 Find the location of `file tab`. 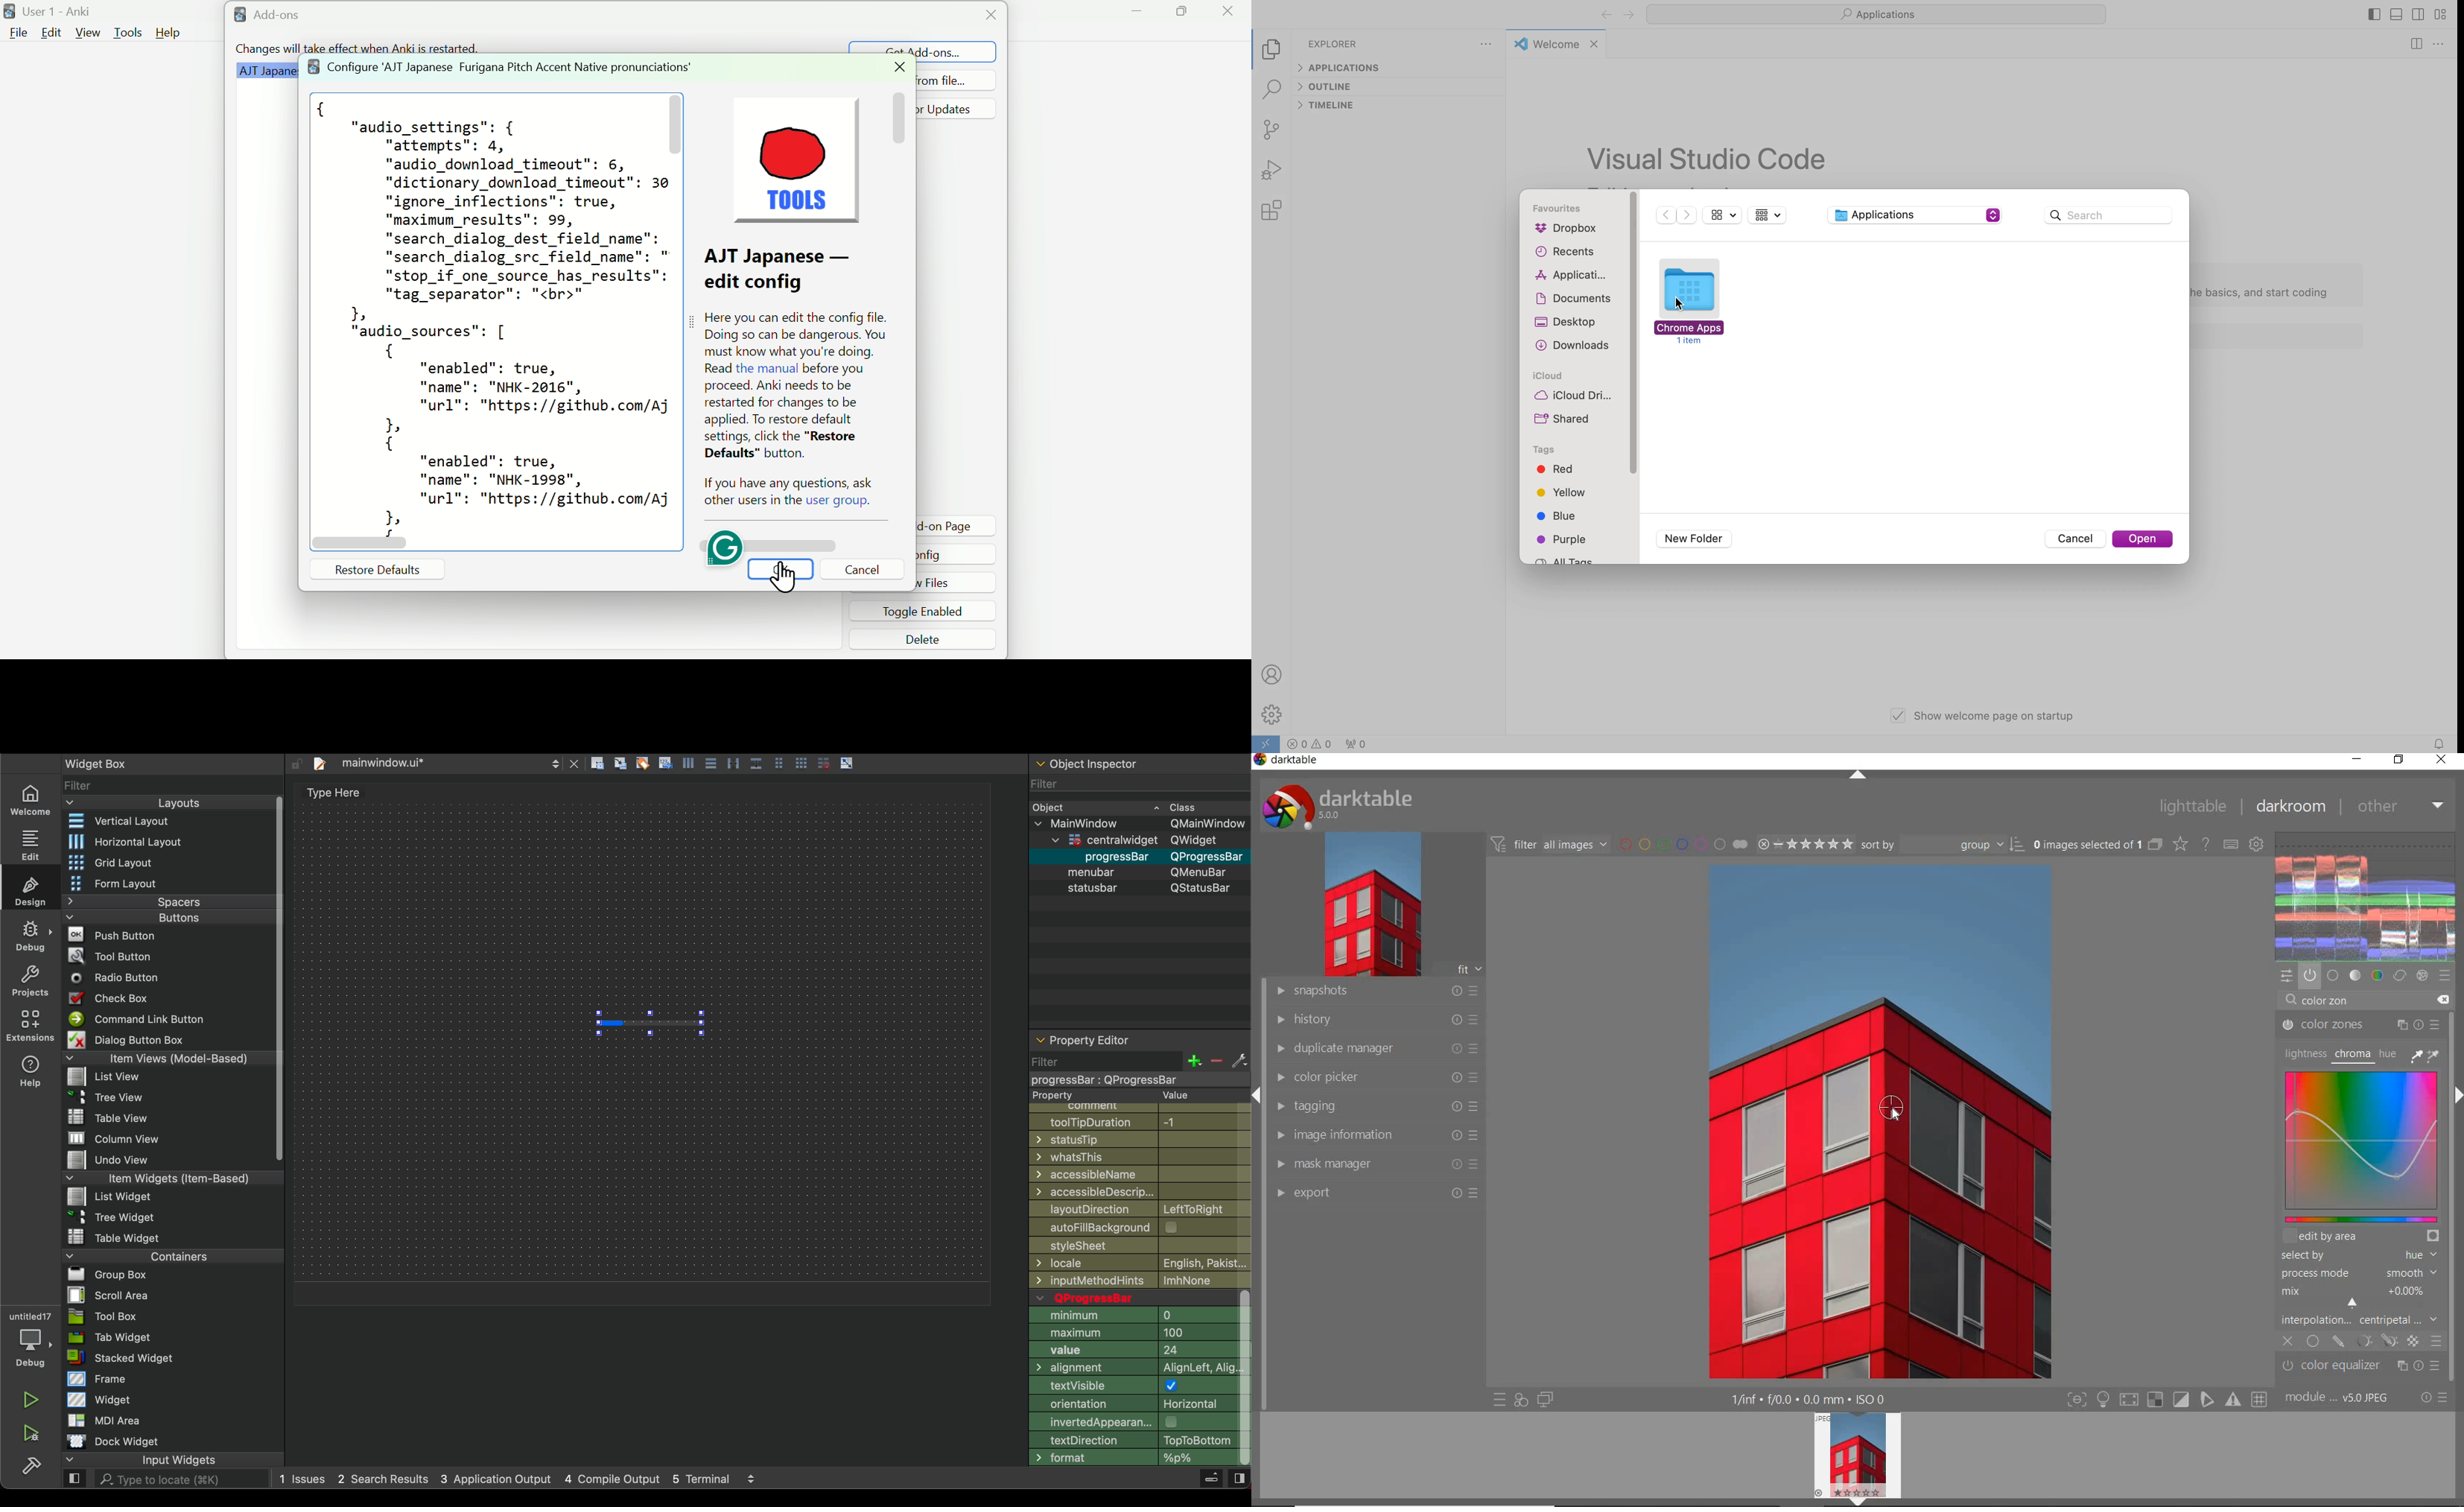

file tab is located at coordinates (445, 765).